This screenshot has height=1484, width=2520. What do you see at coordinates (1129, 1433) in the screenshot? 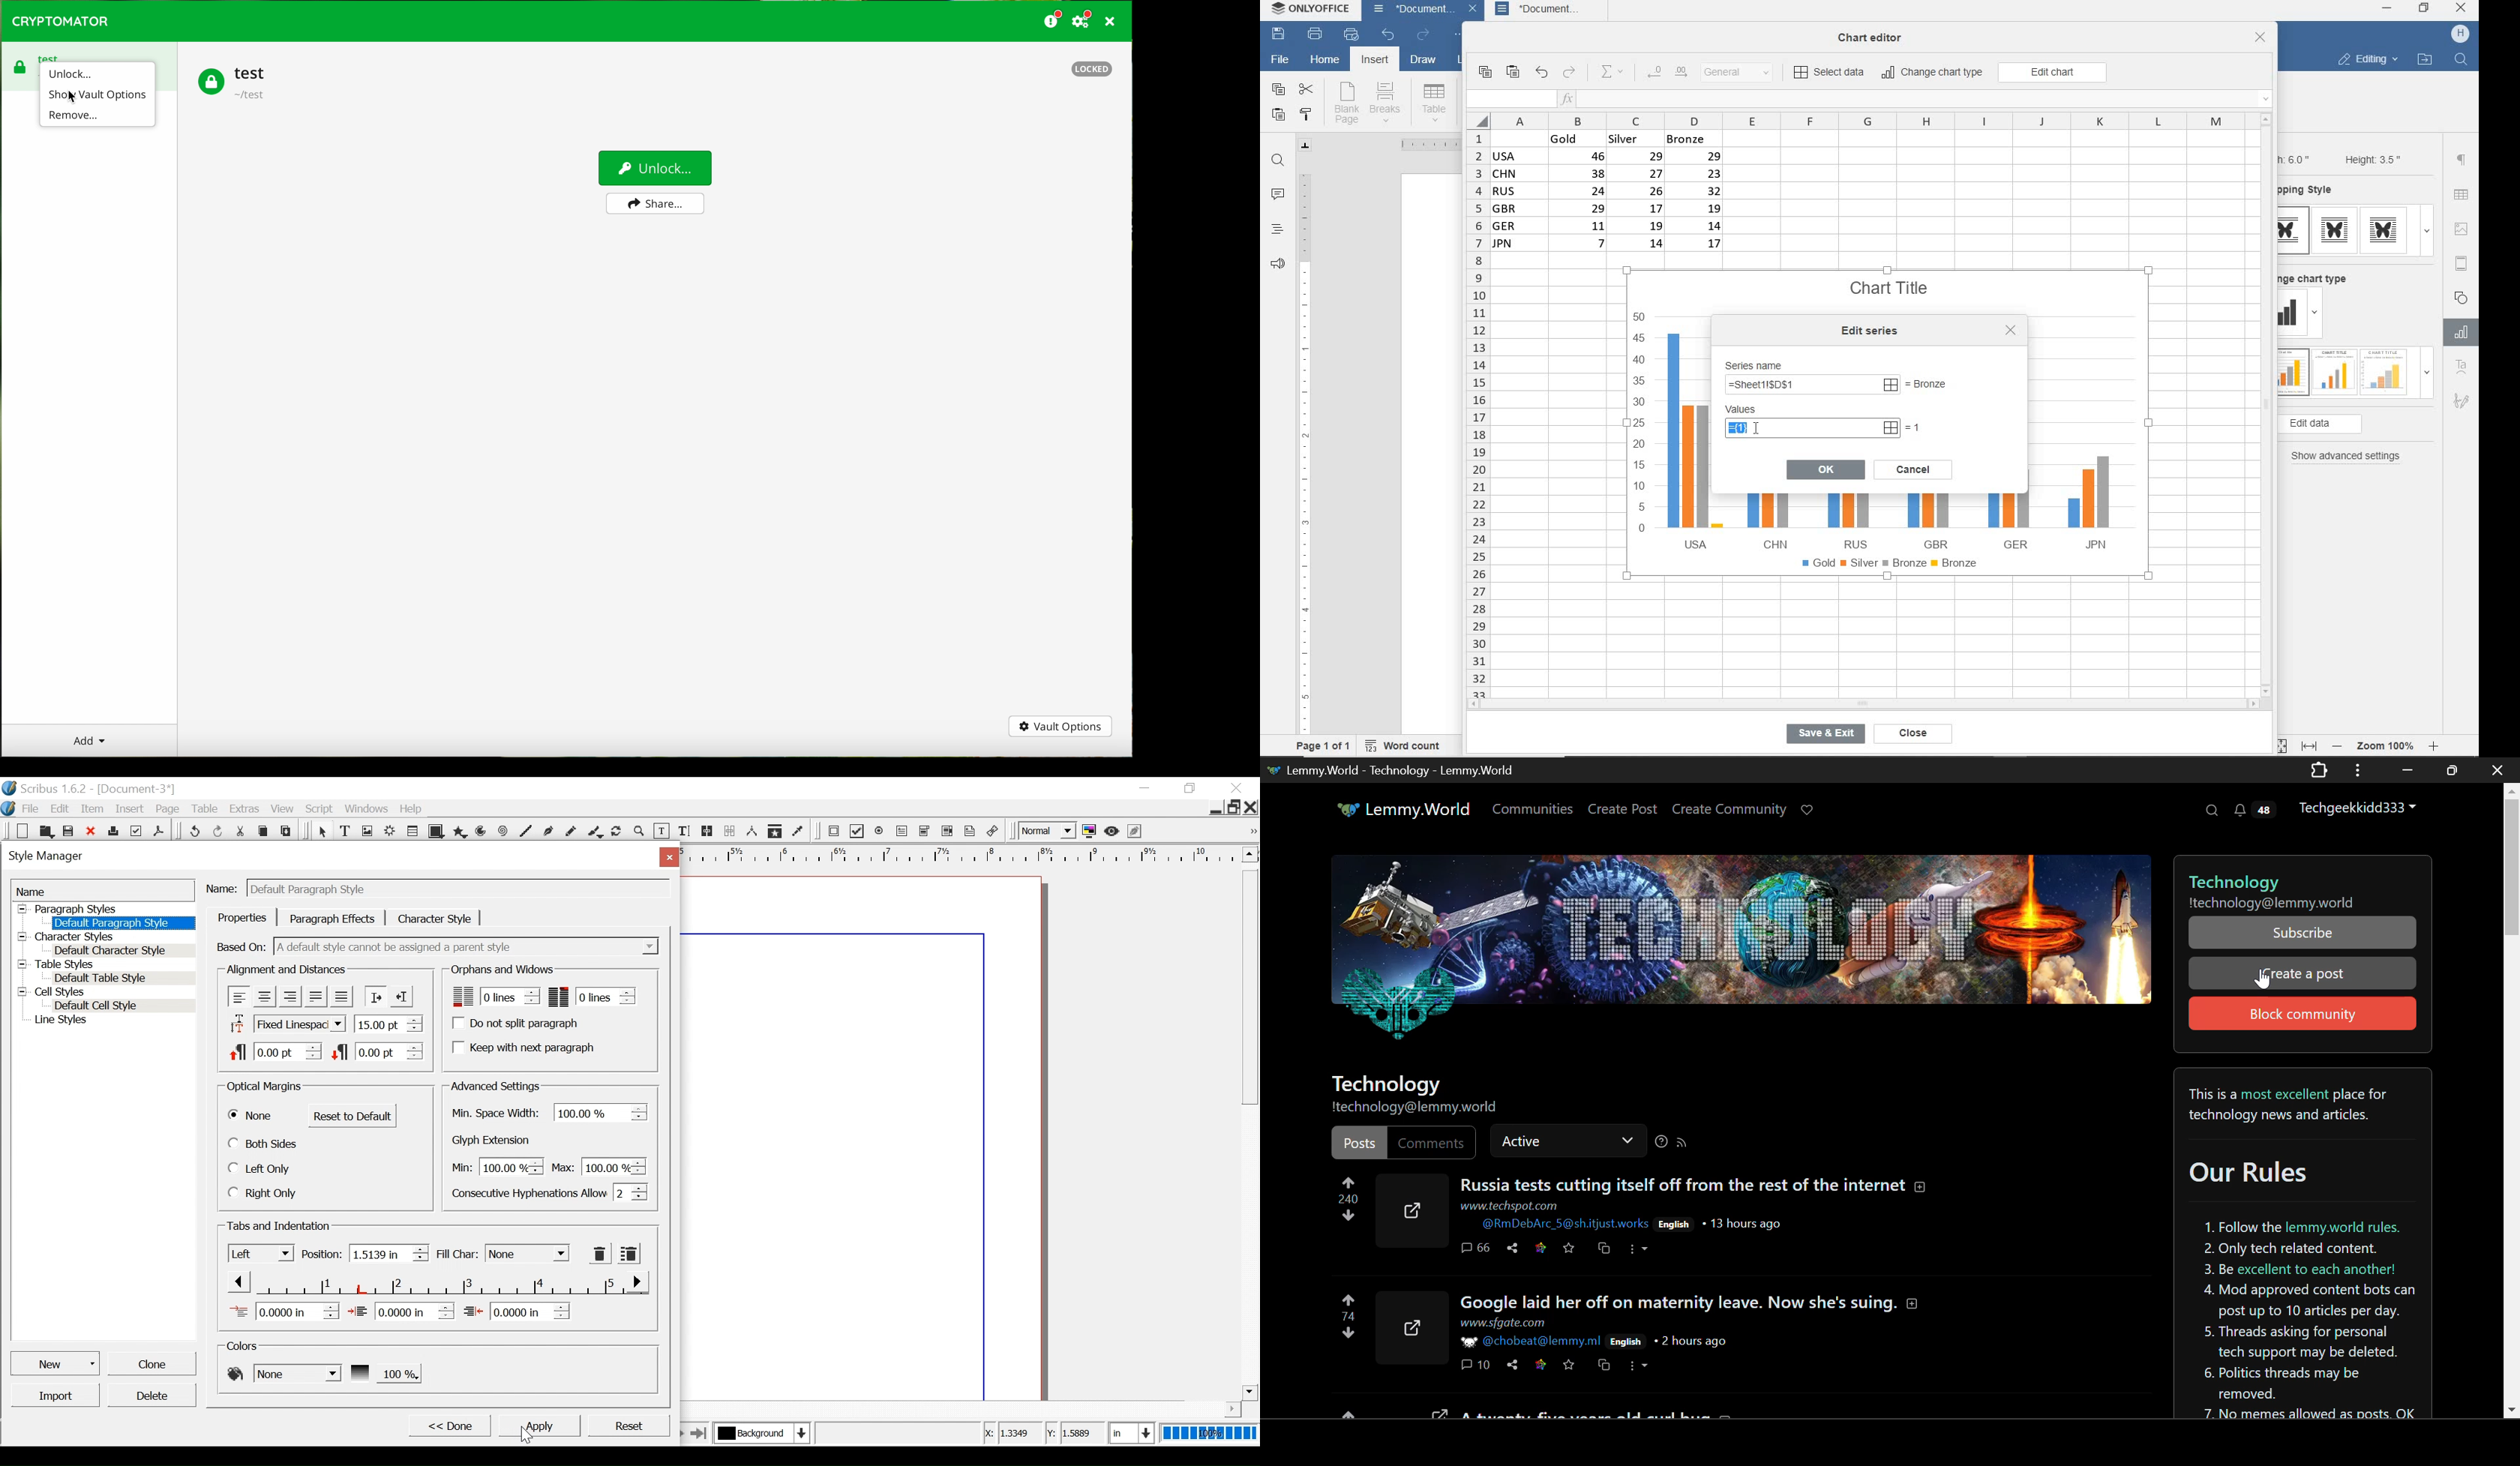
I see `Select the current unit` at bounding box center [1129, 1433].